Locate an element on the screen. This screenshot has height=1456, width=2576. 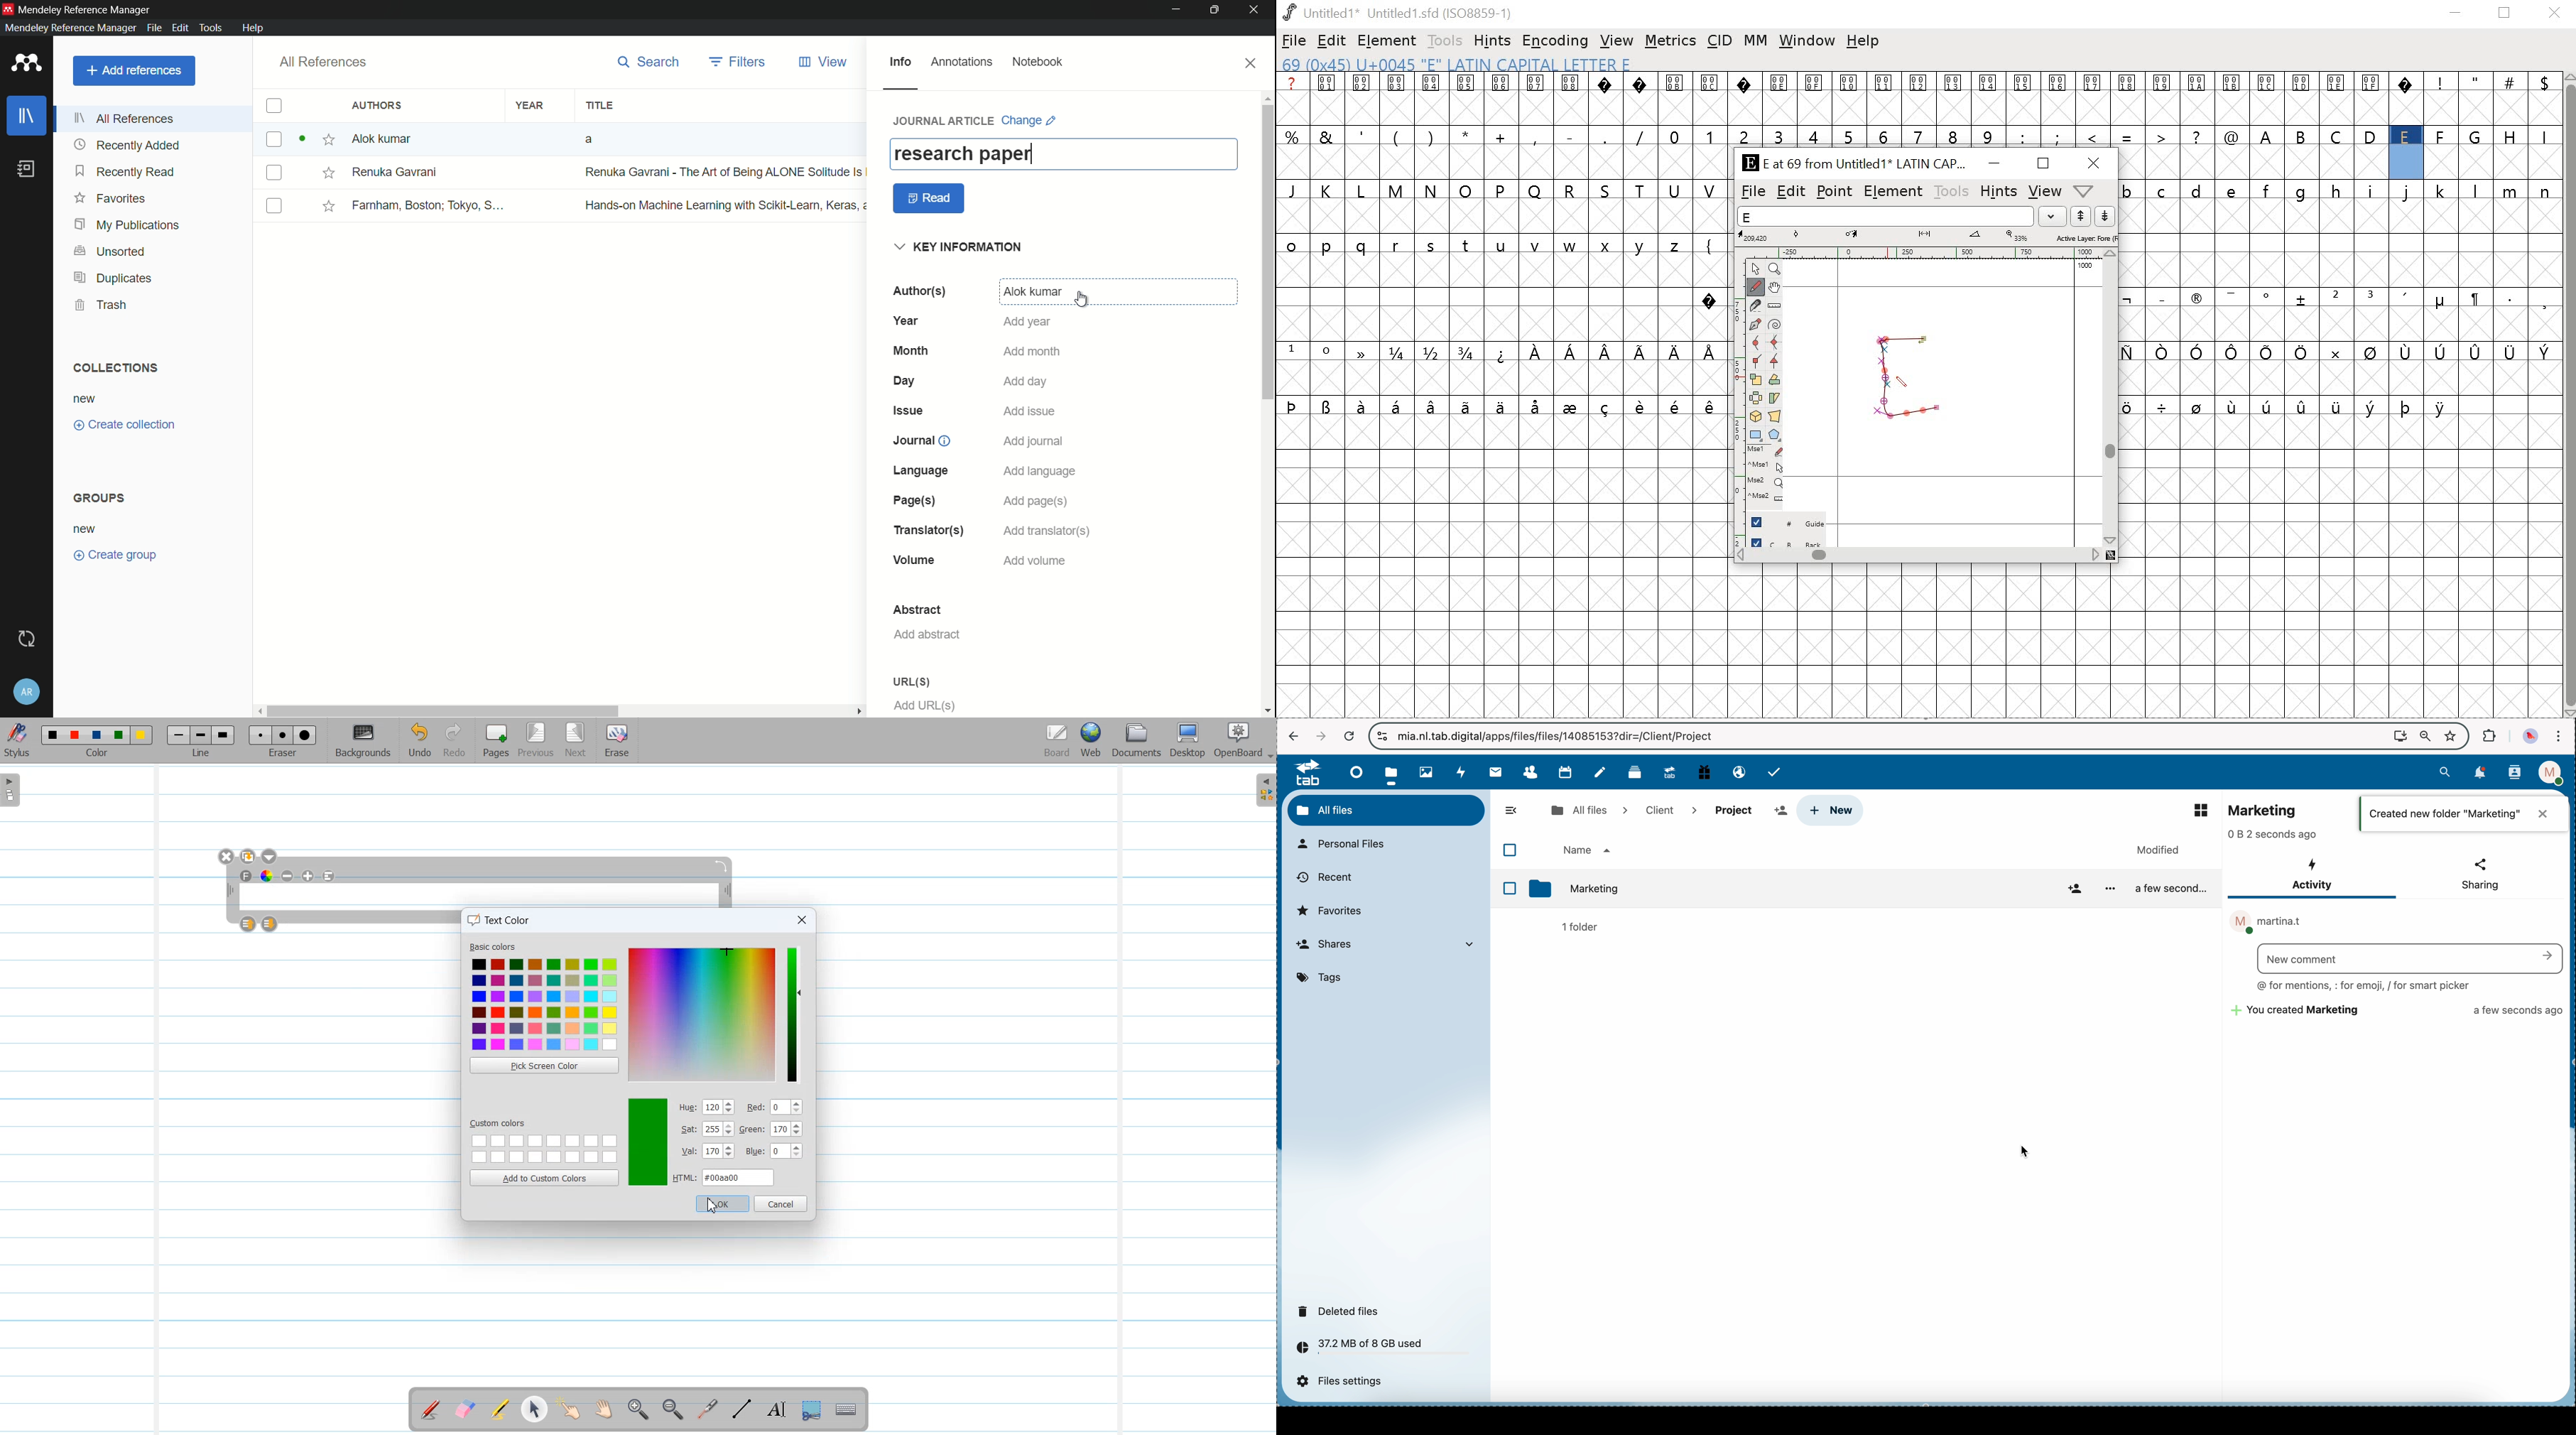
scrollbar is located at coordinates (1924, 557).